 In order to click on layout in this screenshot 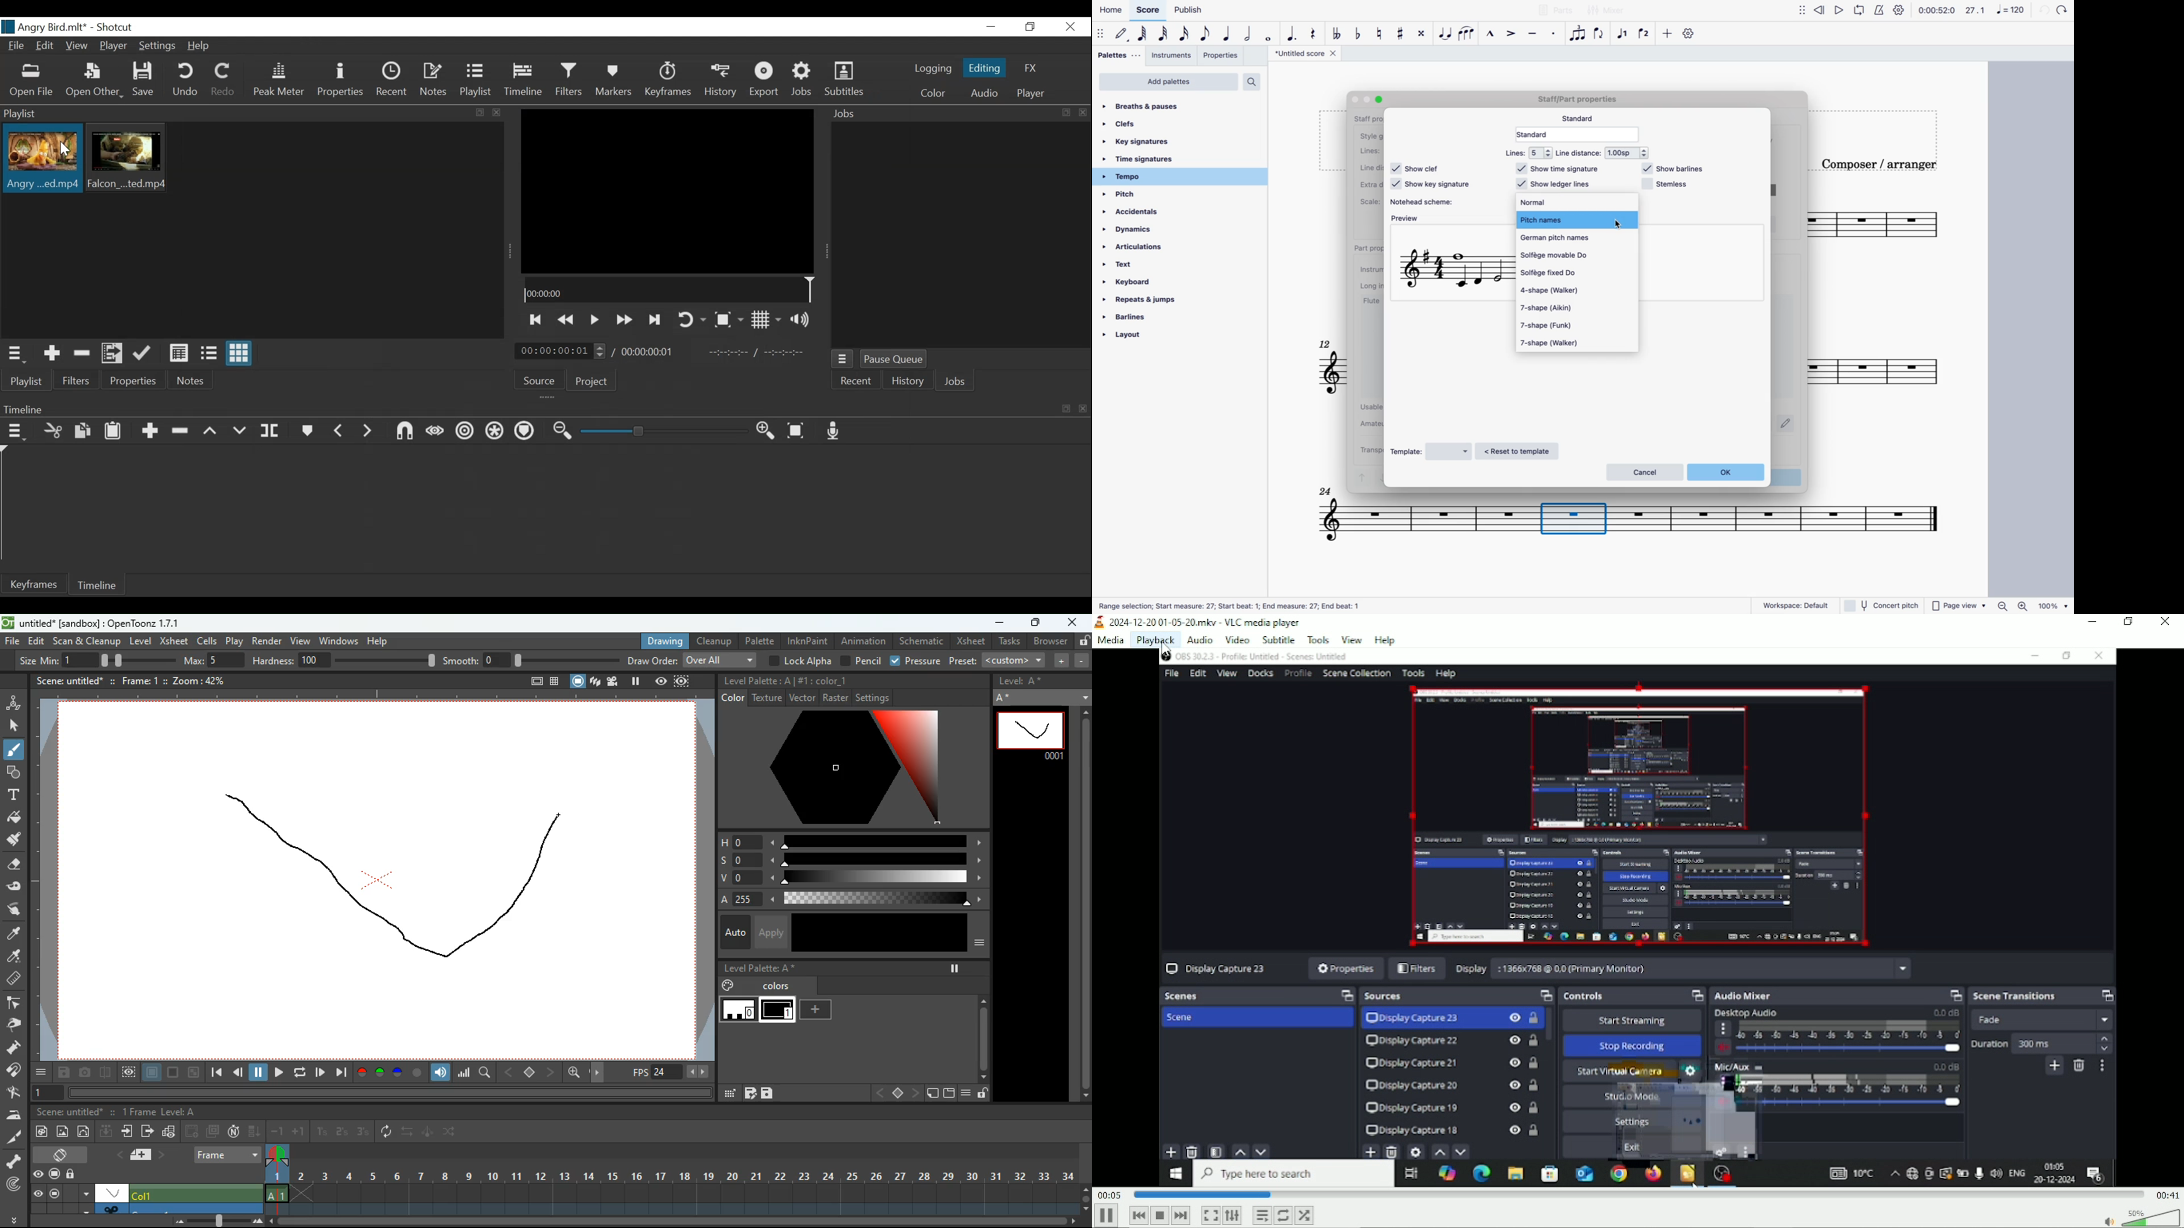, I will do `click(1172, 335)`.